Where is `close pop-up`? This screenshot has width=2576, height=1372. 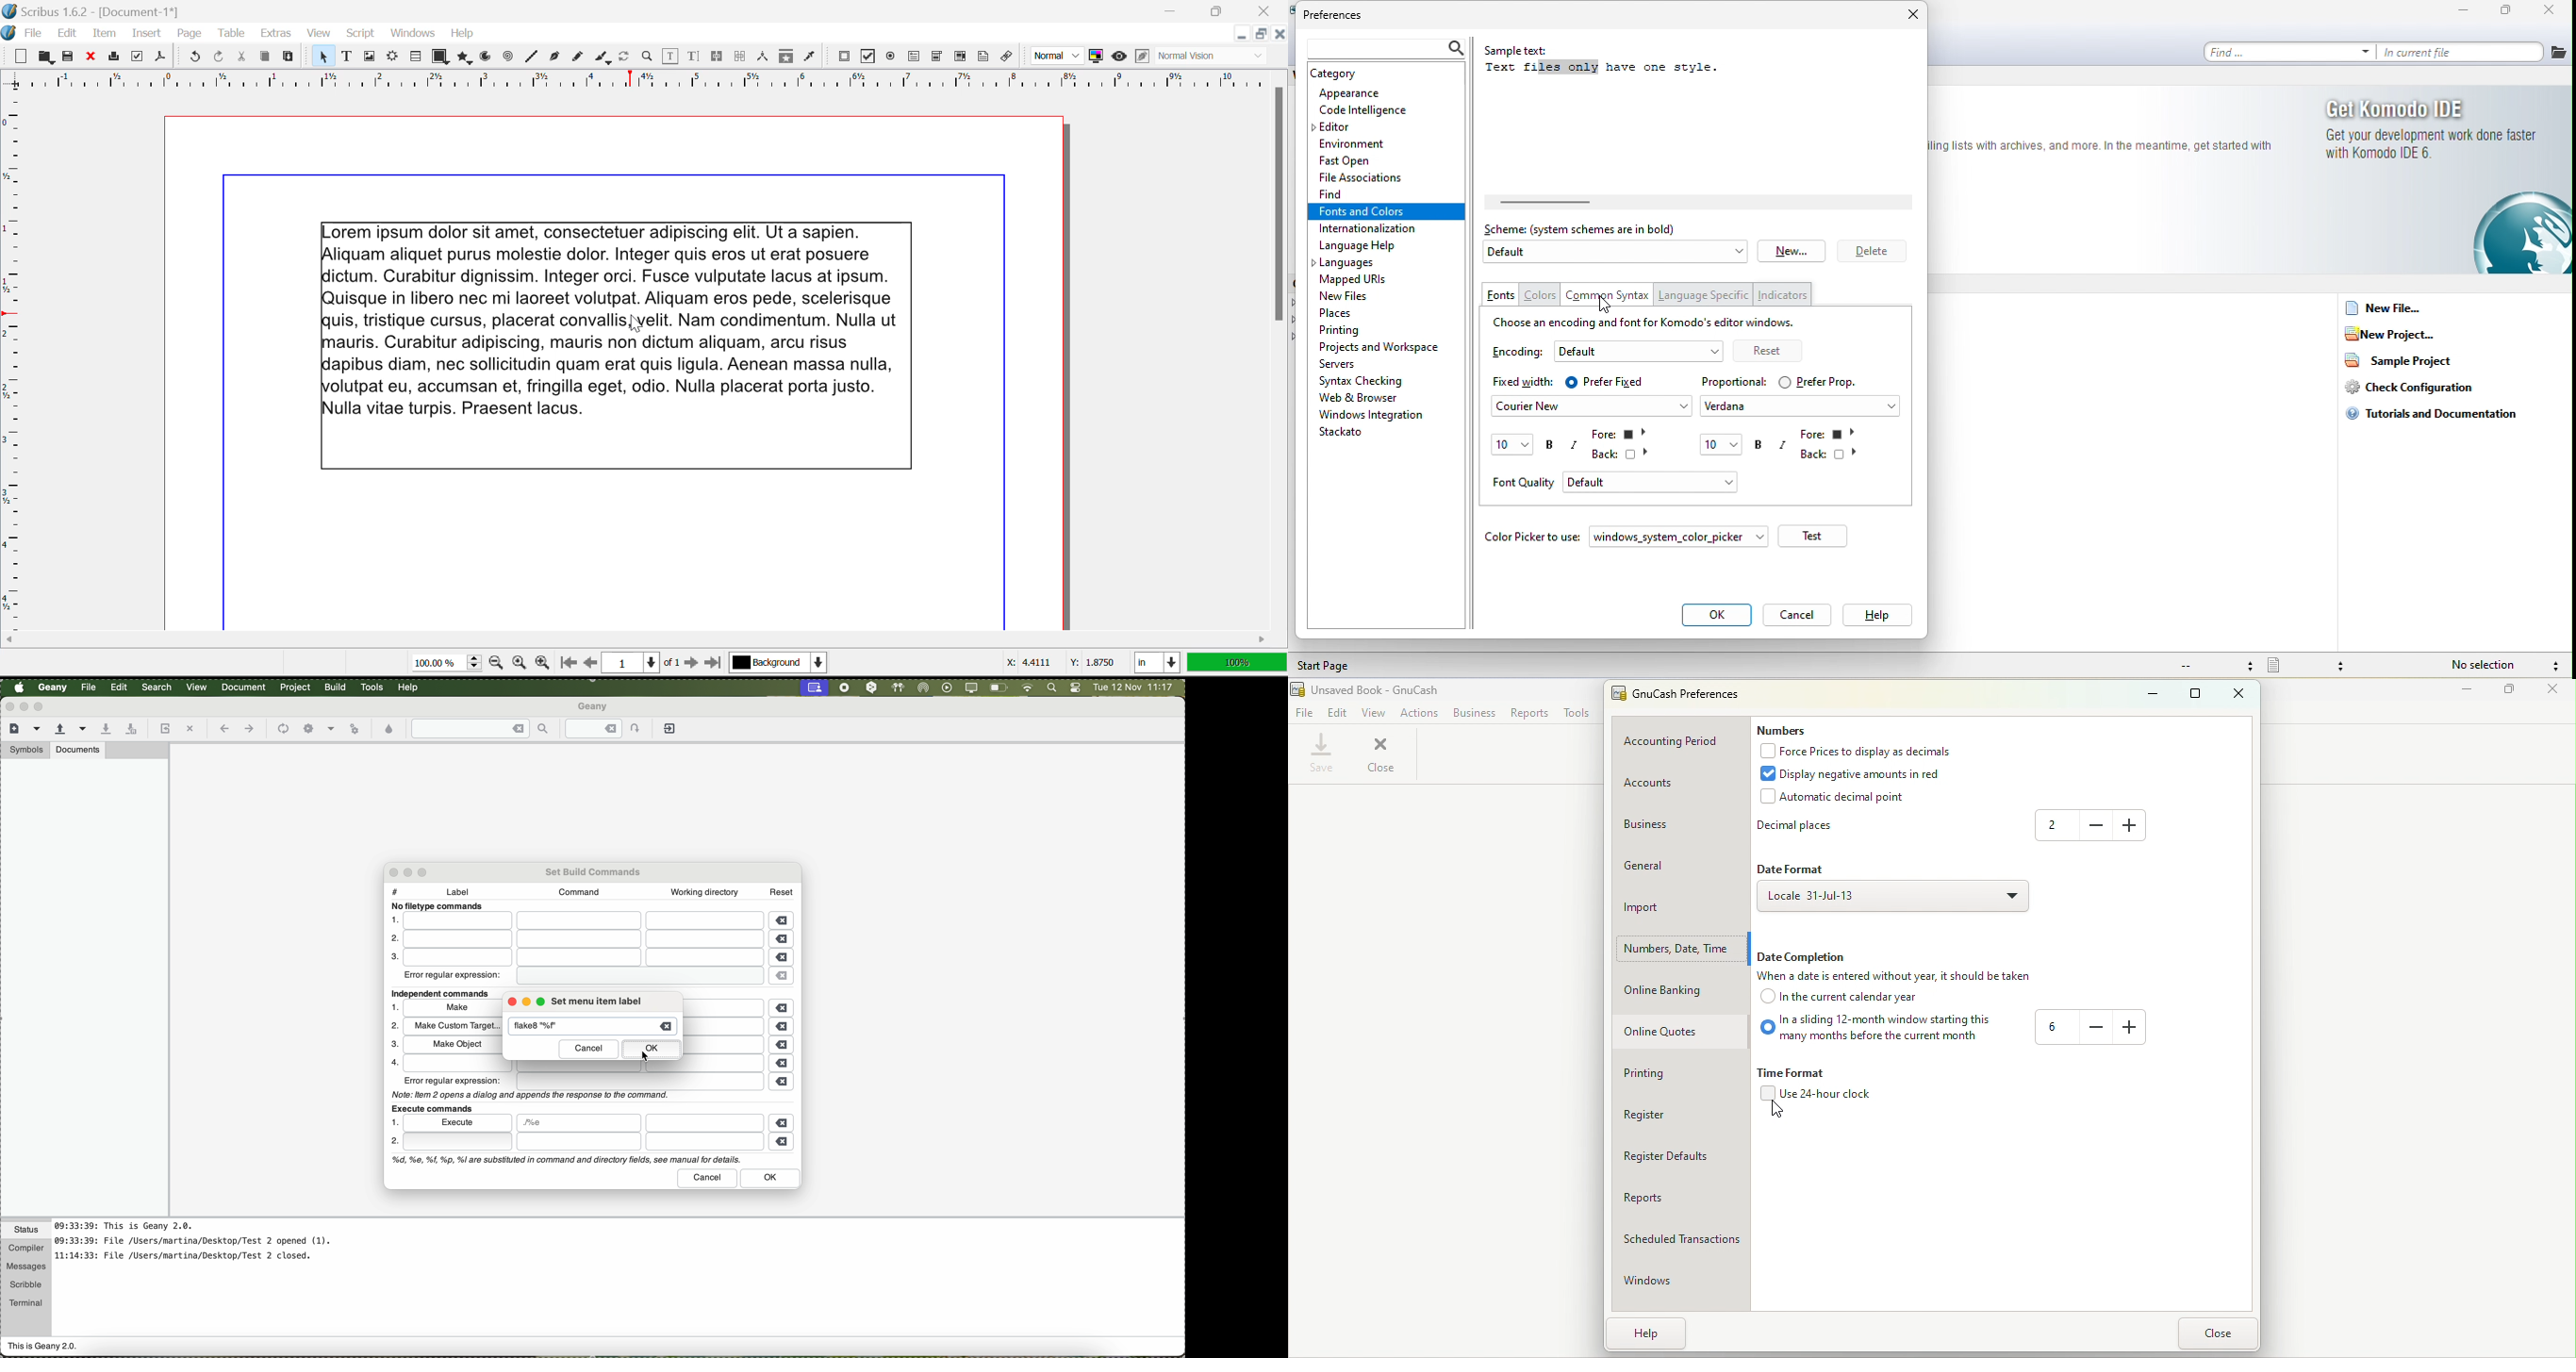 close pop-up is located at coordinates (510, 1003).